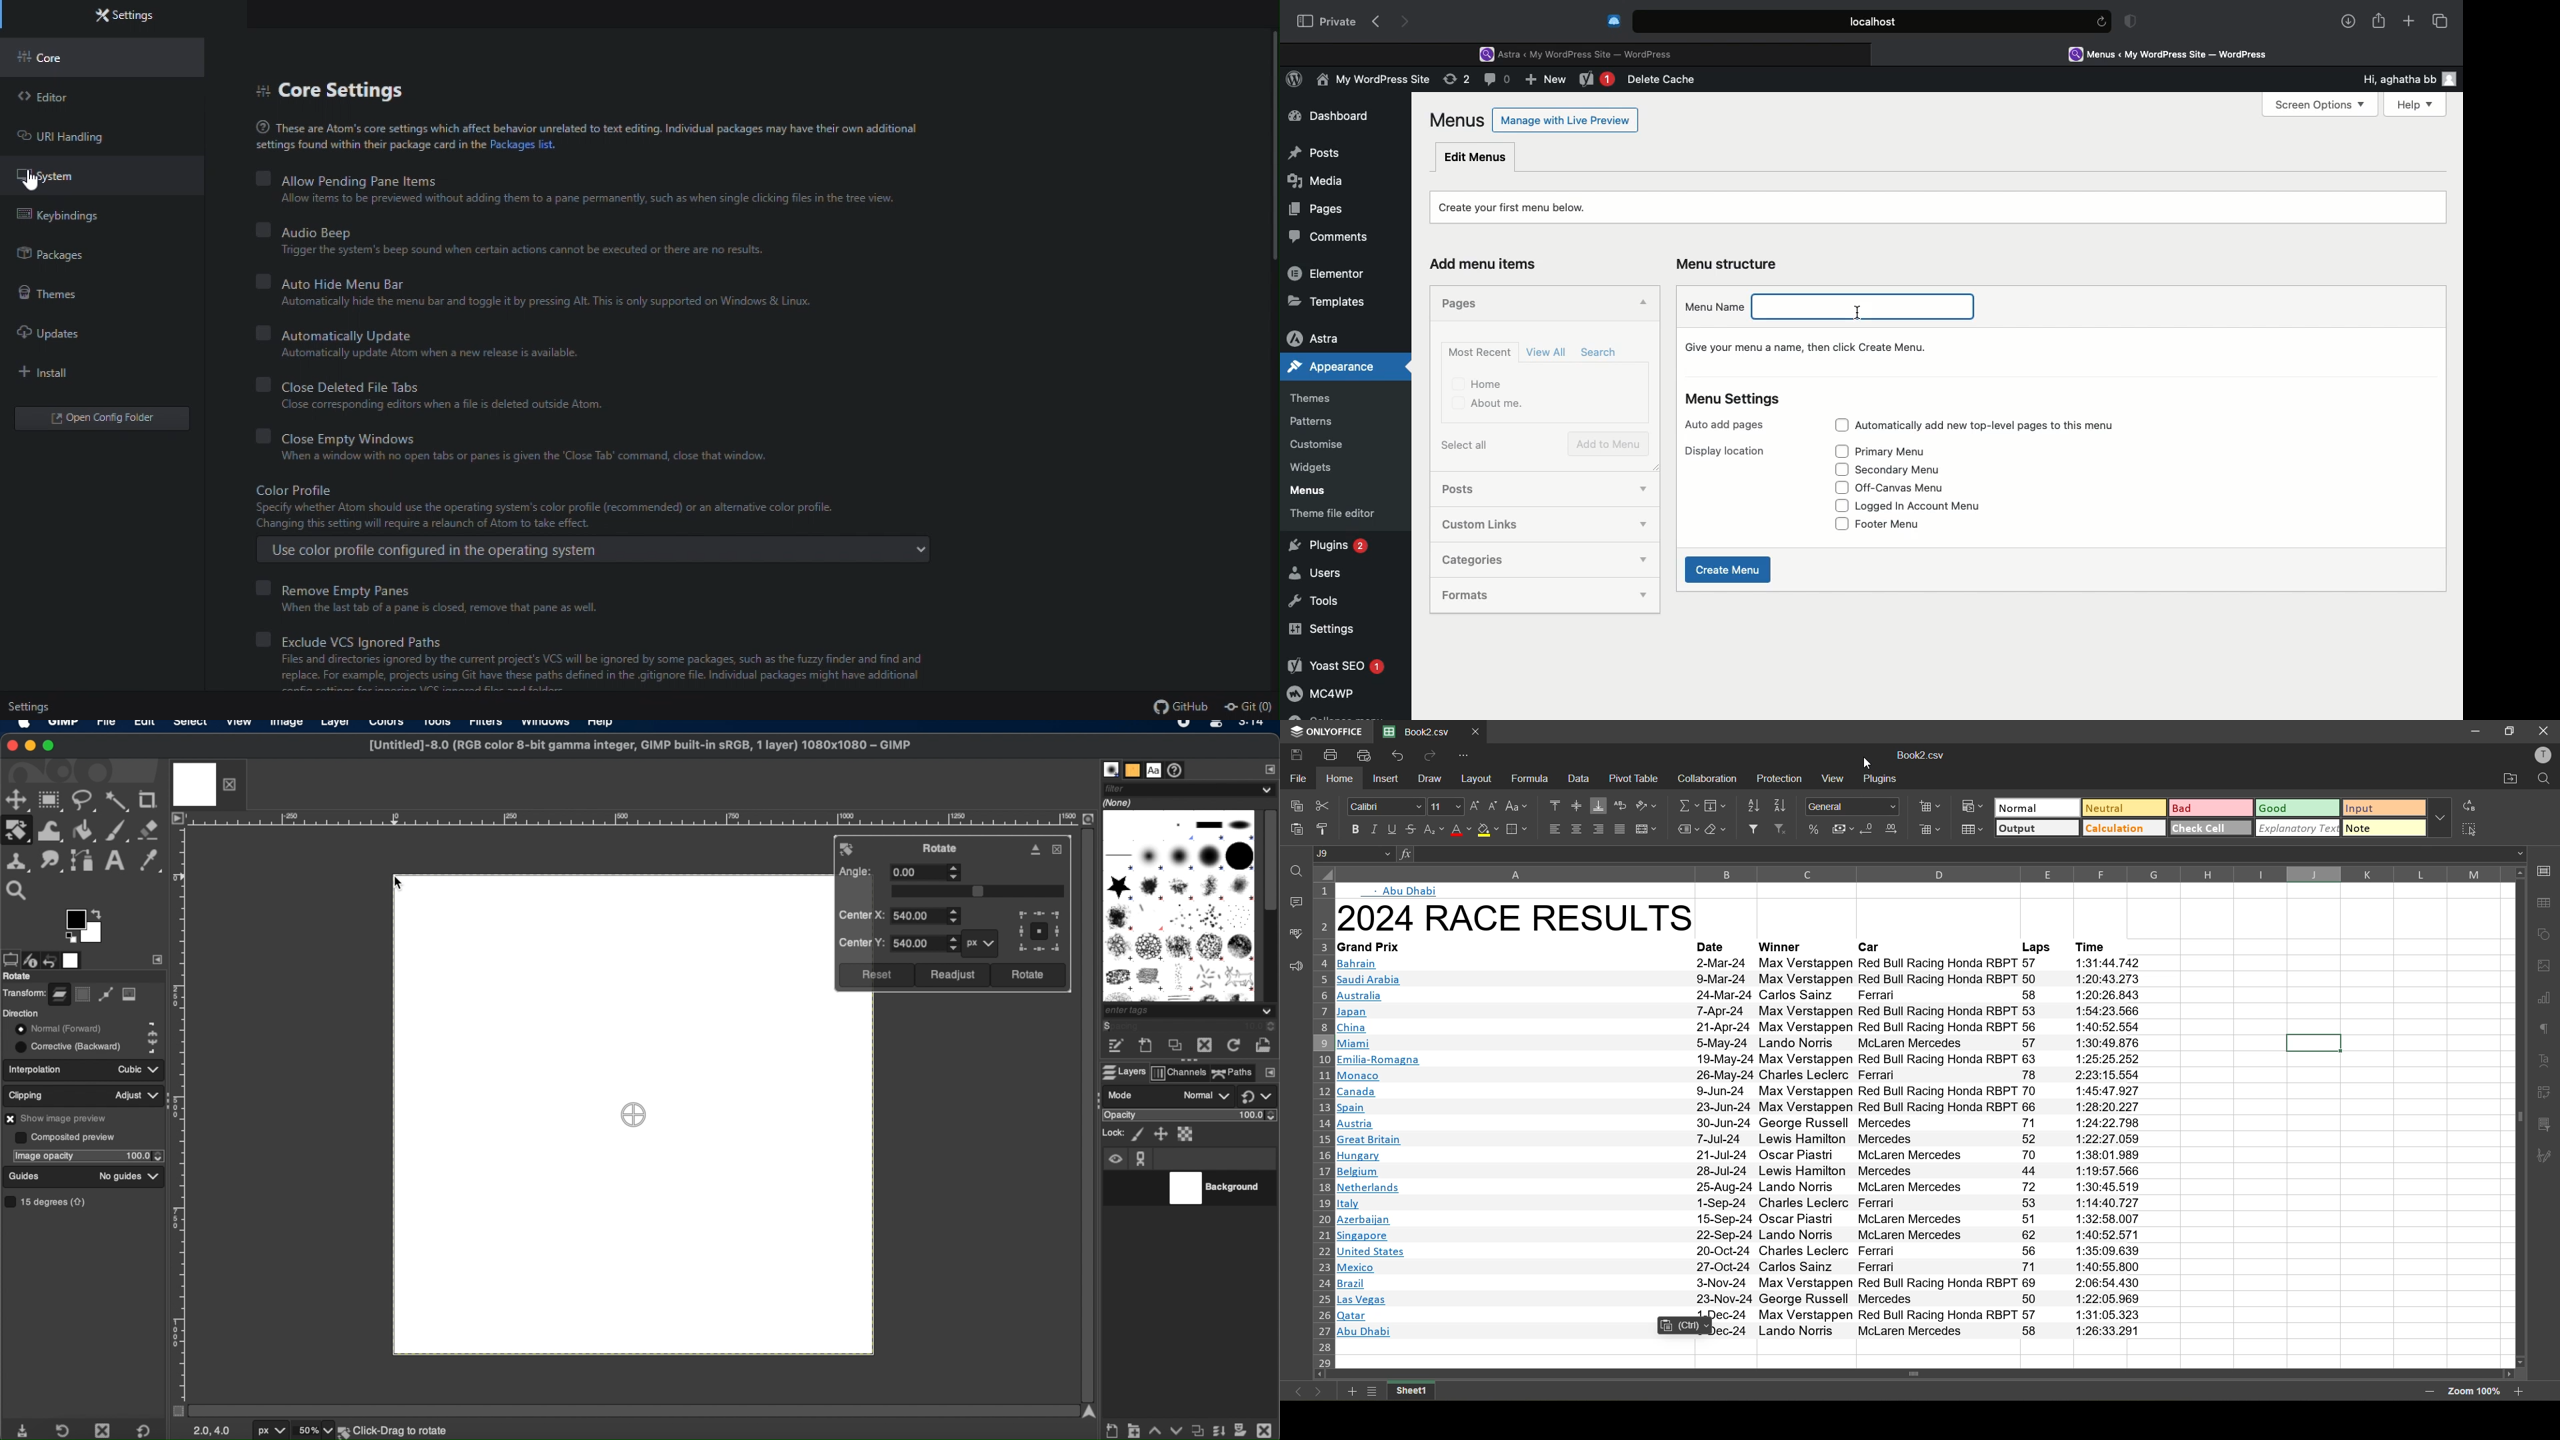 The height and width of the screenshot is (1456, 2576). Describe the element at coordinates (1597, 81) in the screenshot. I see `New` at that location.